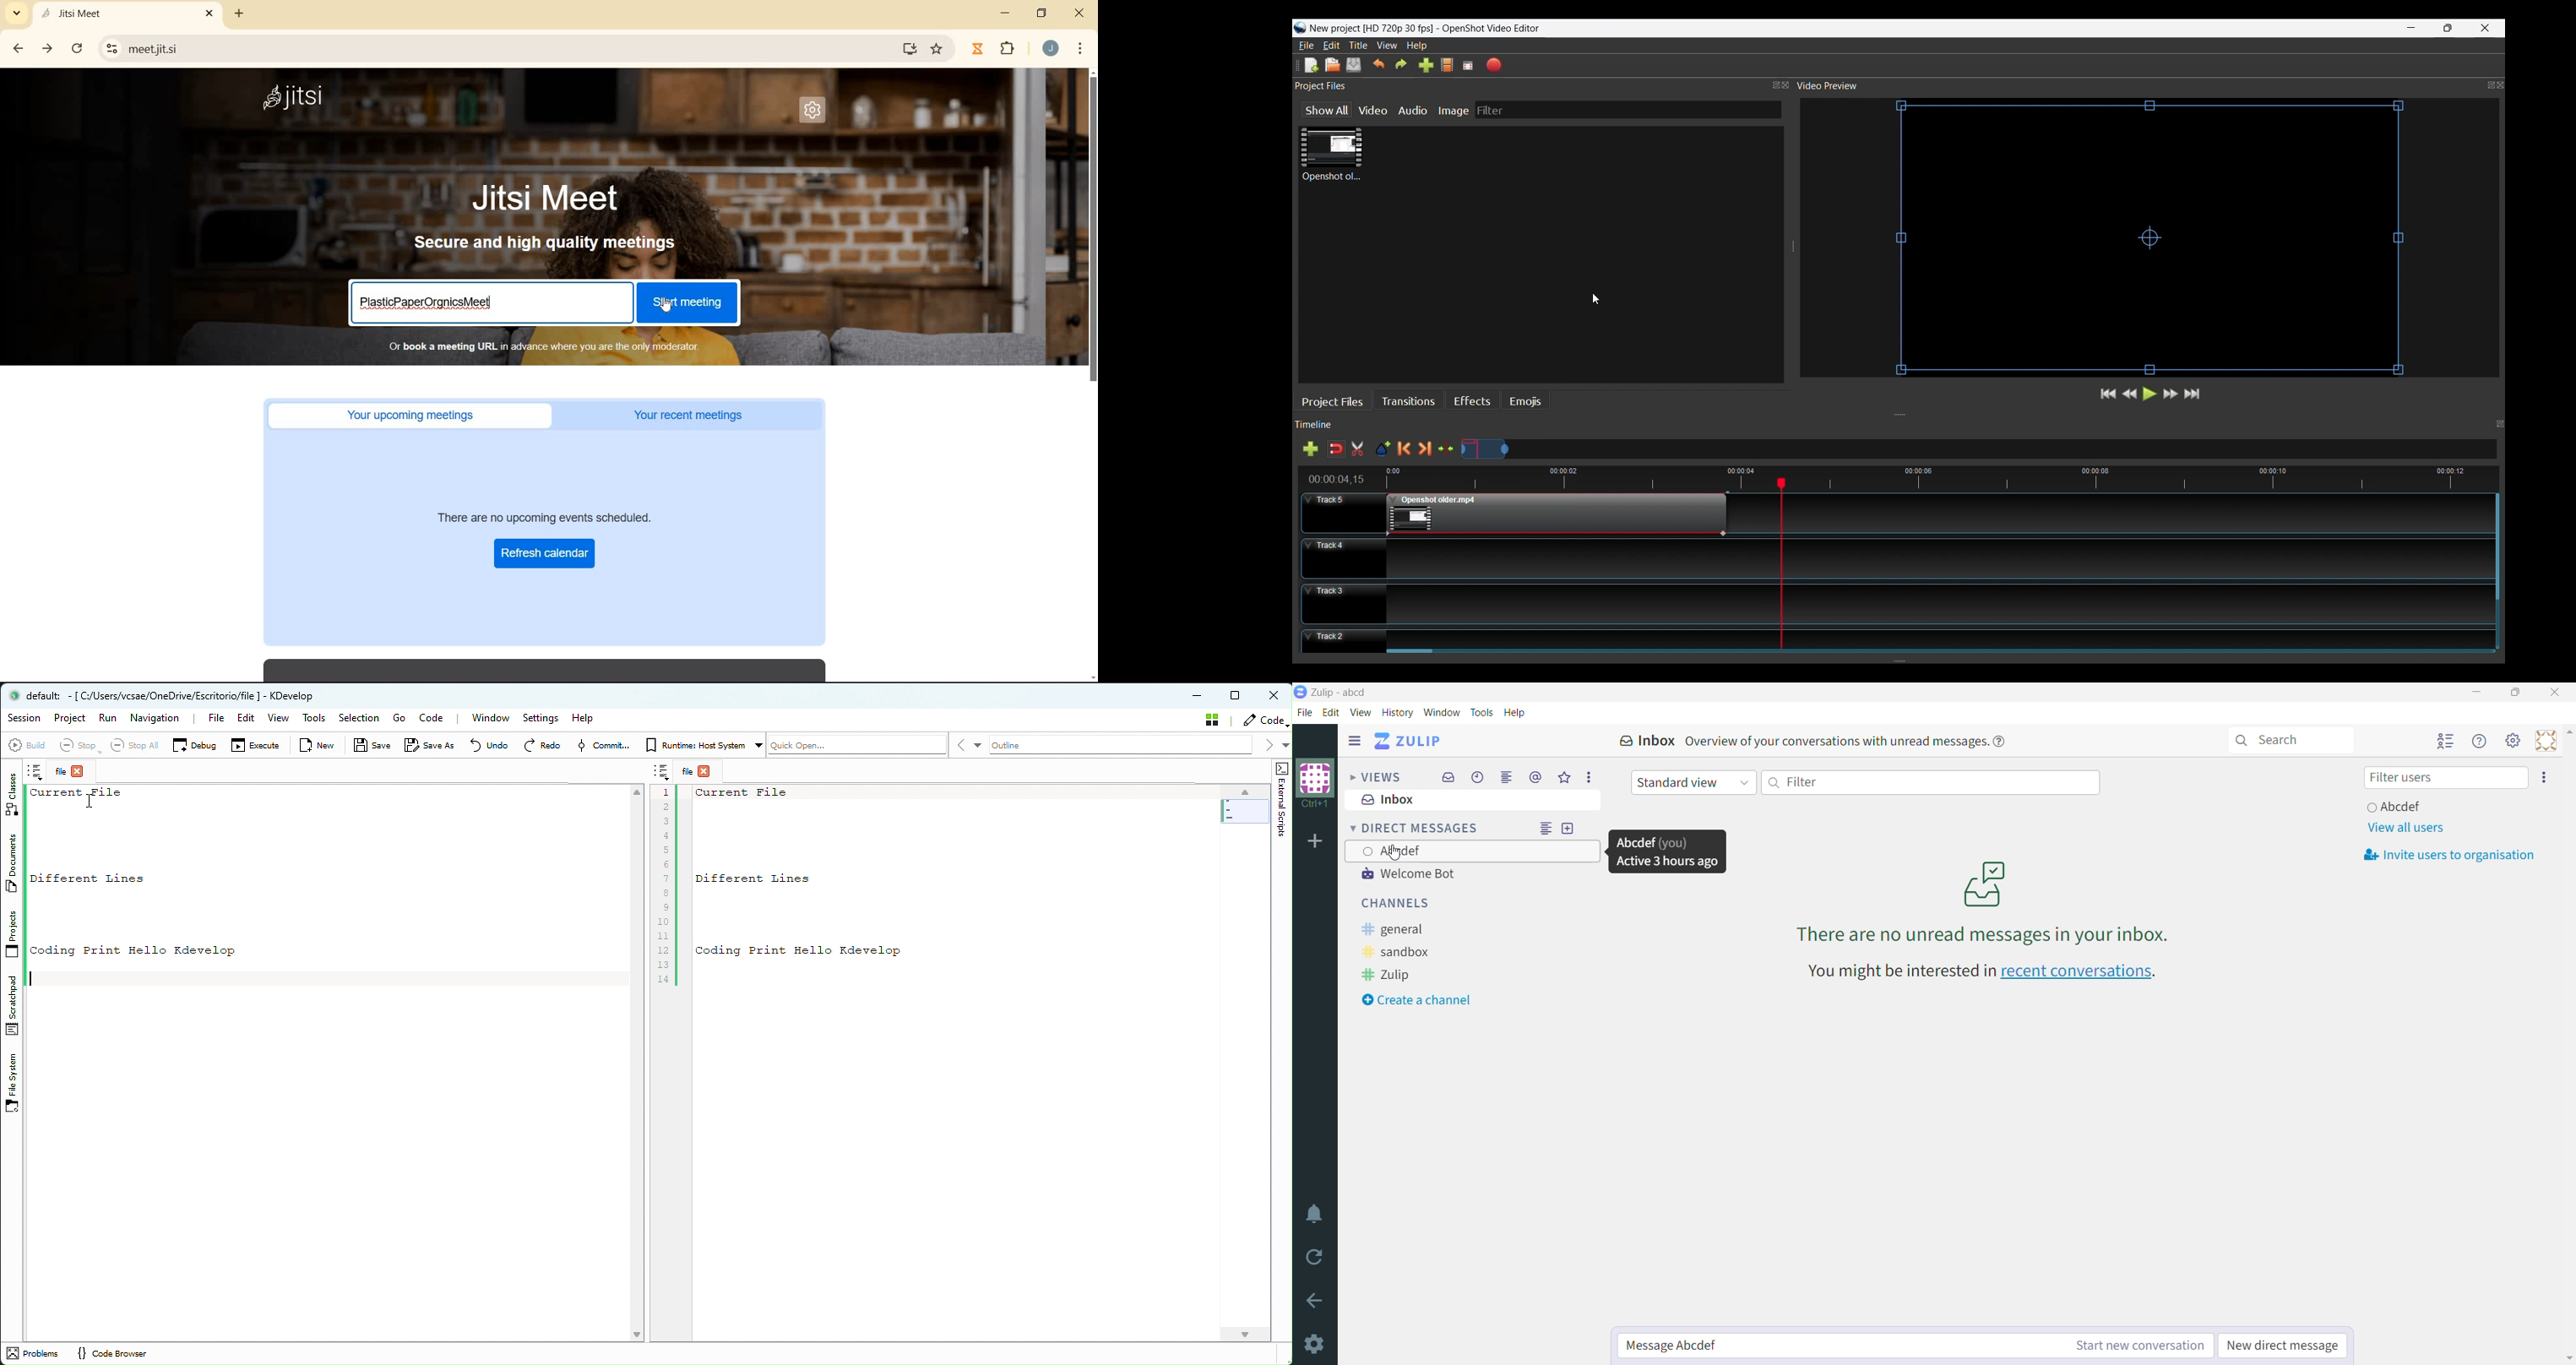 The width and height of the screenshot is (2576, 1372). I want to click on Inbox, so click(1641, 739).